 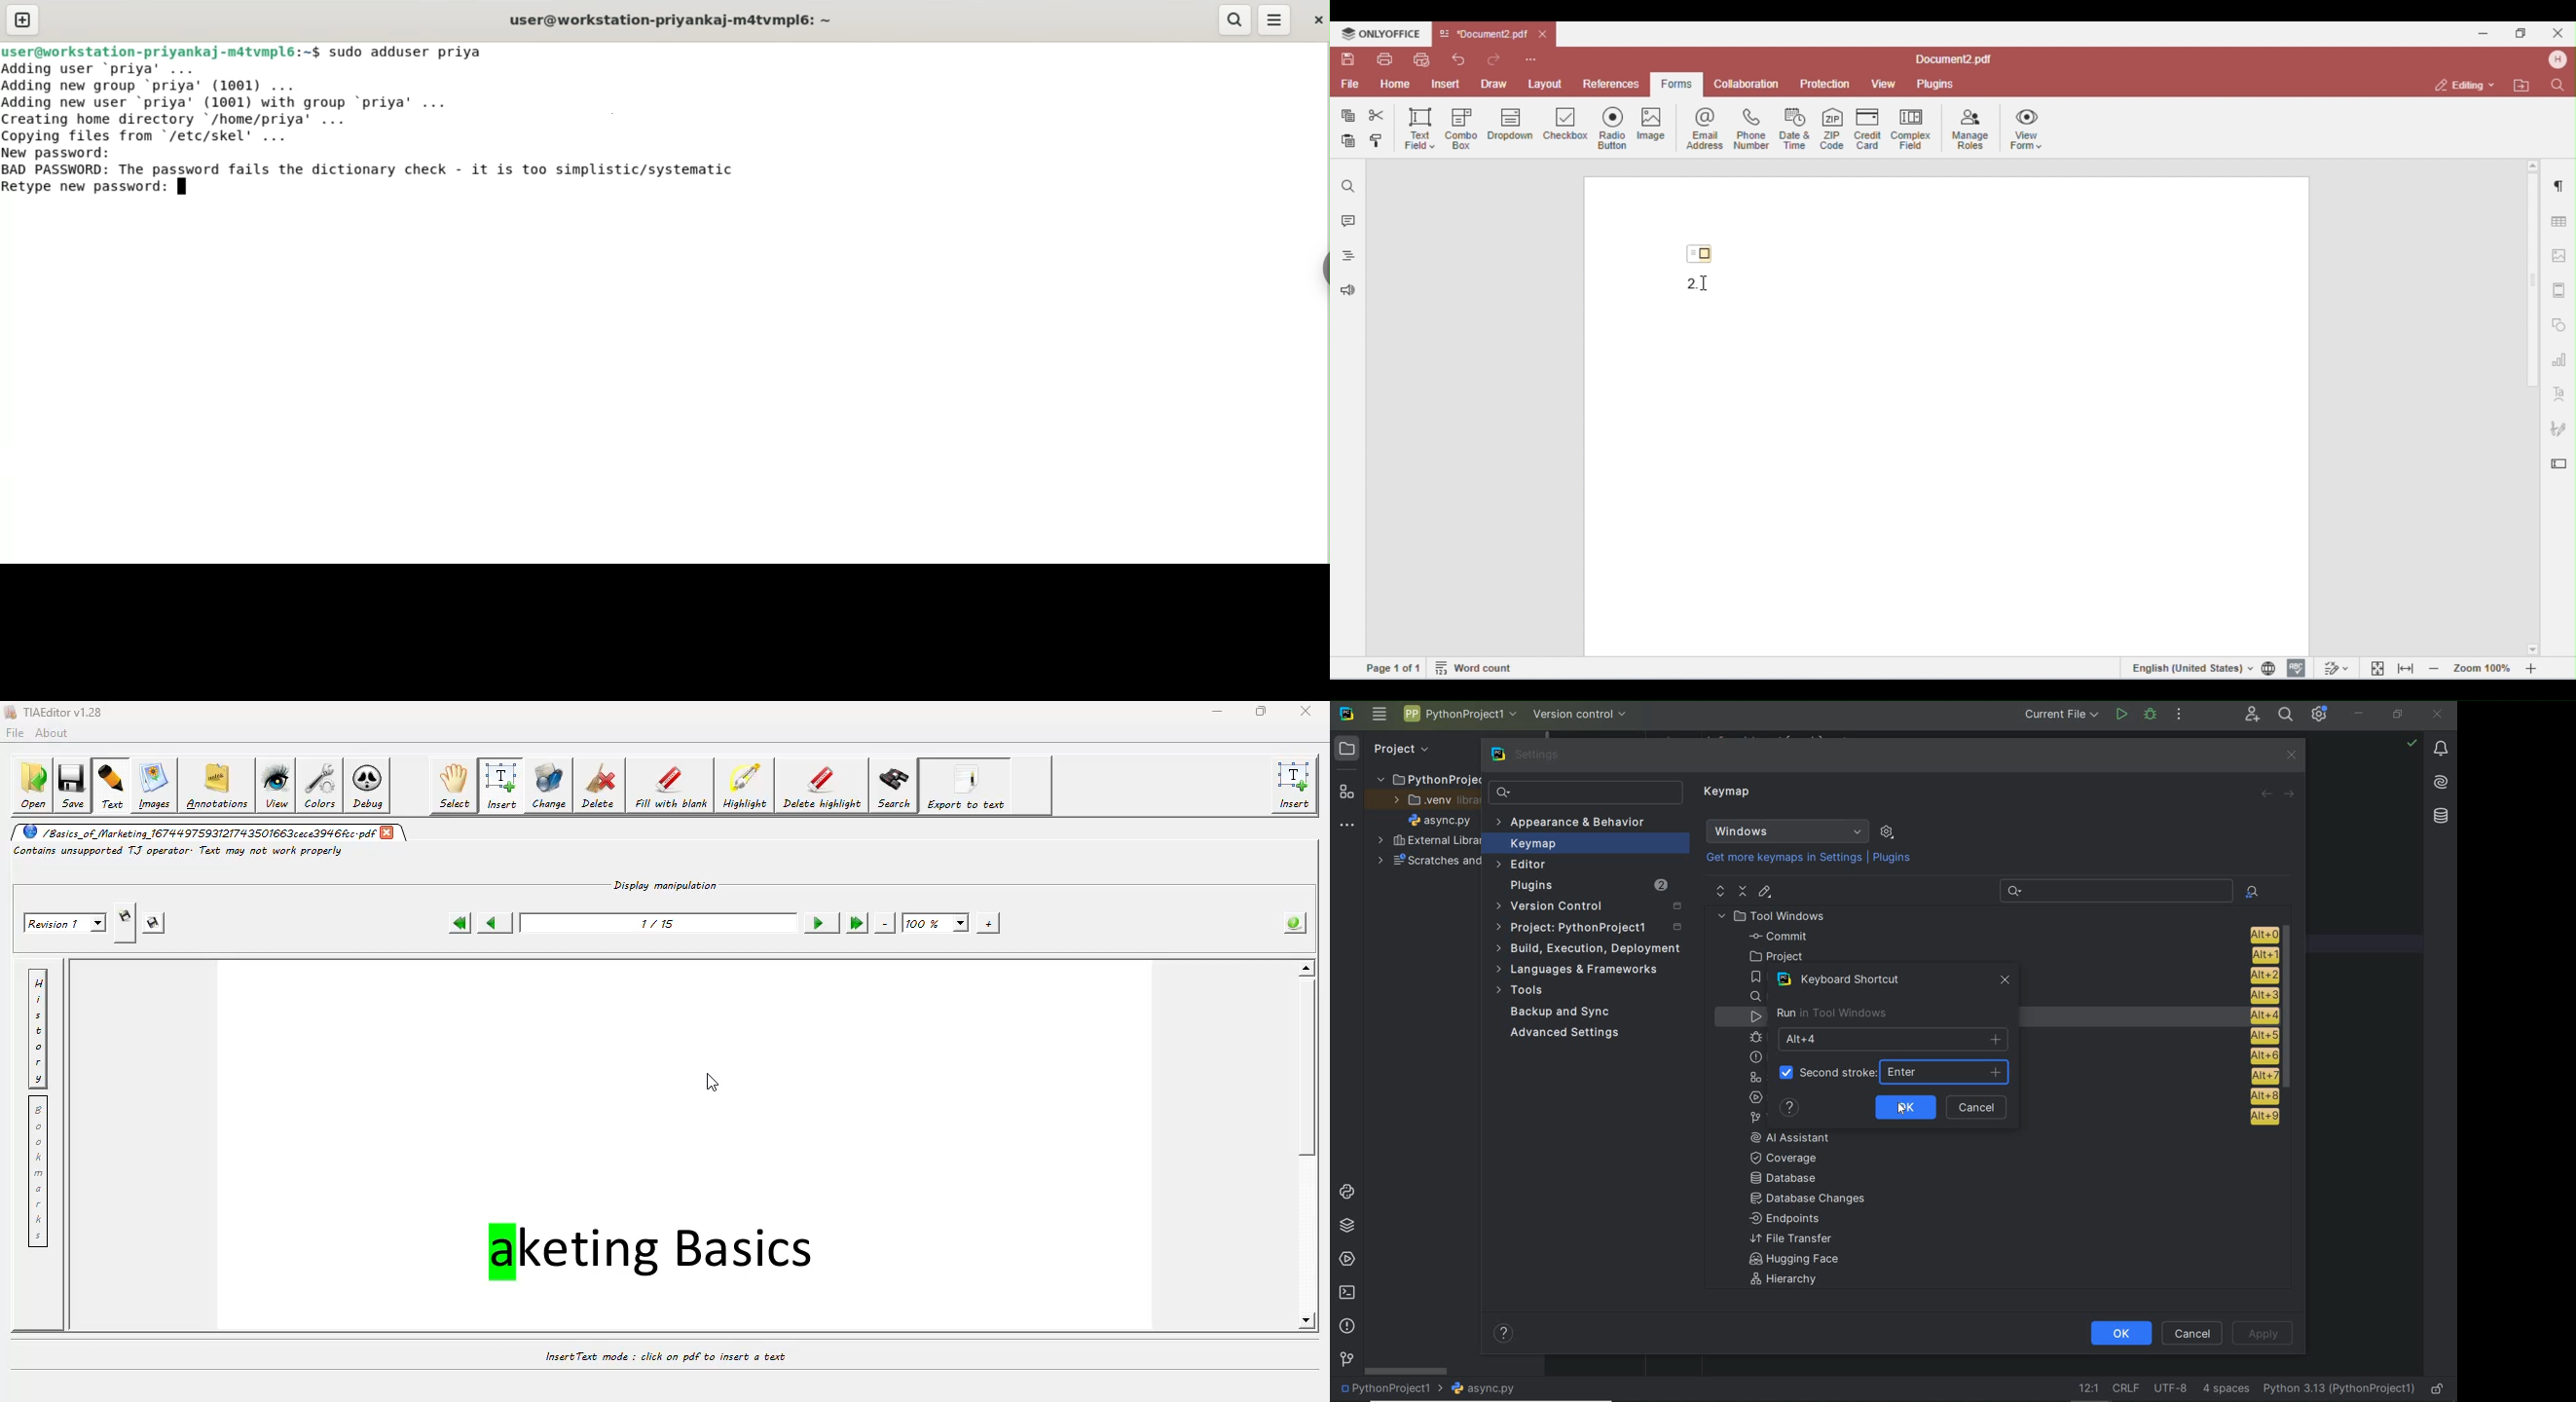 I want to click on Cursor Position, so click(x=1903, y=1109).